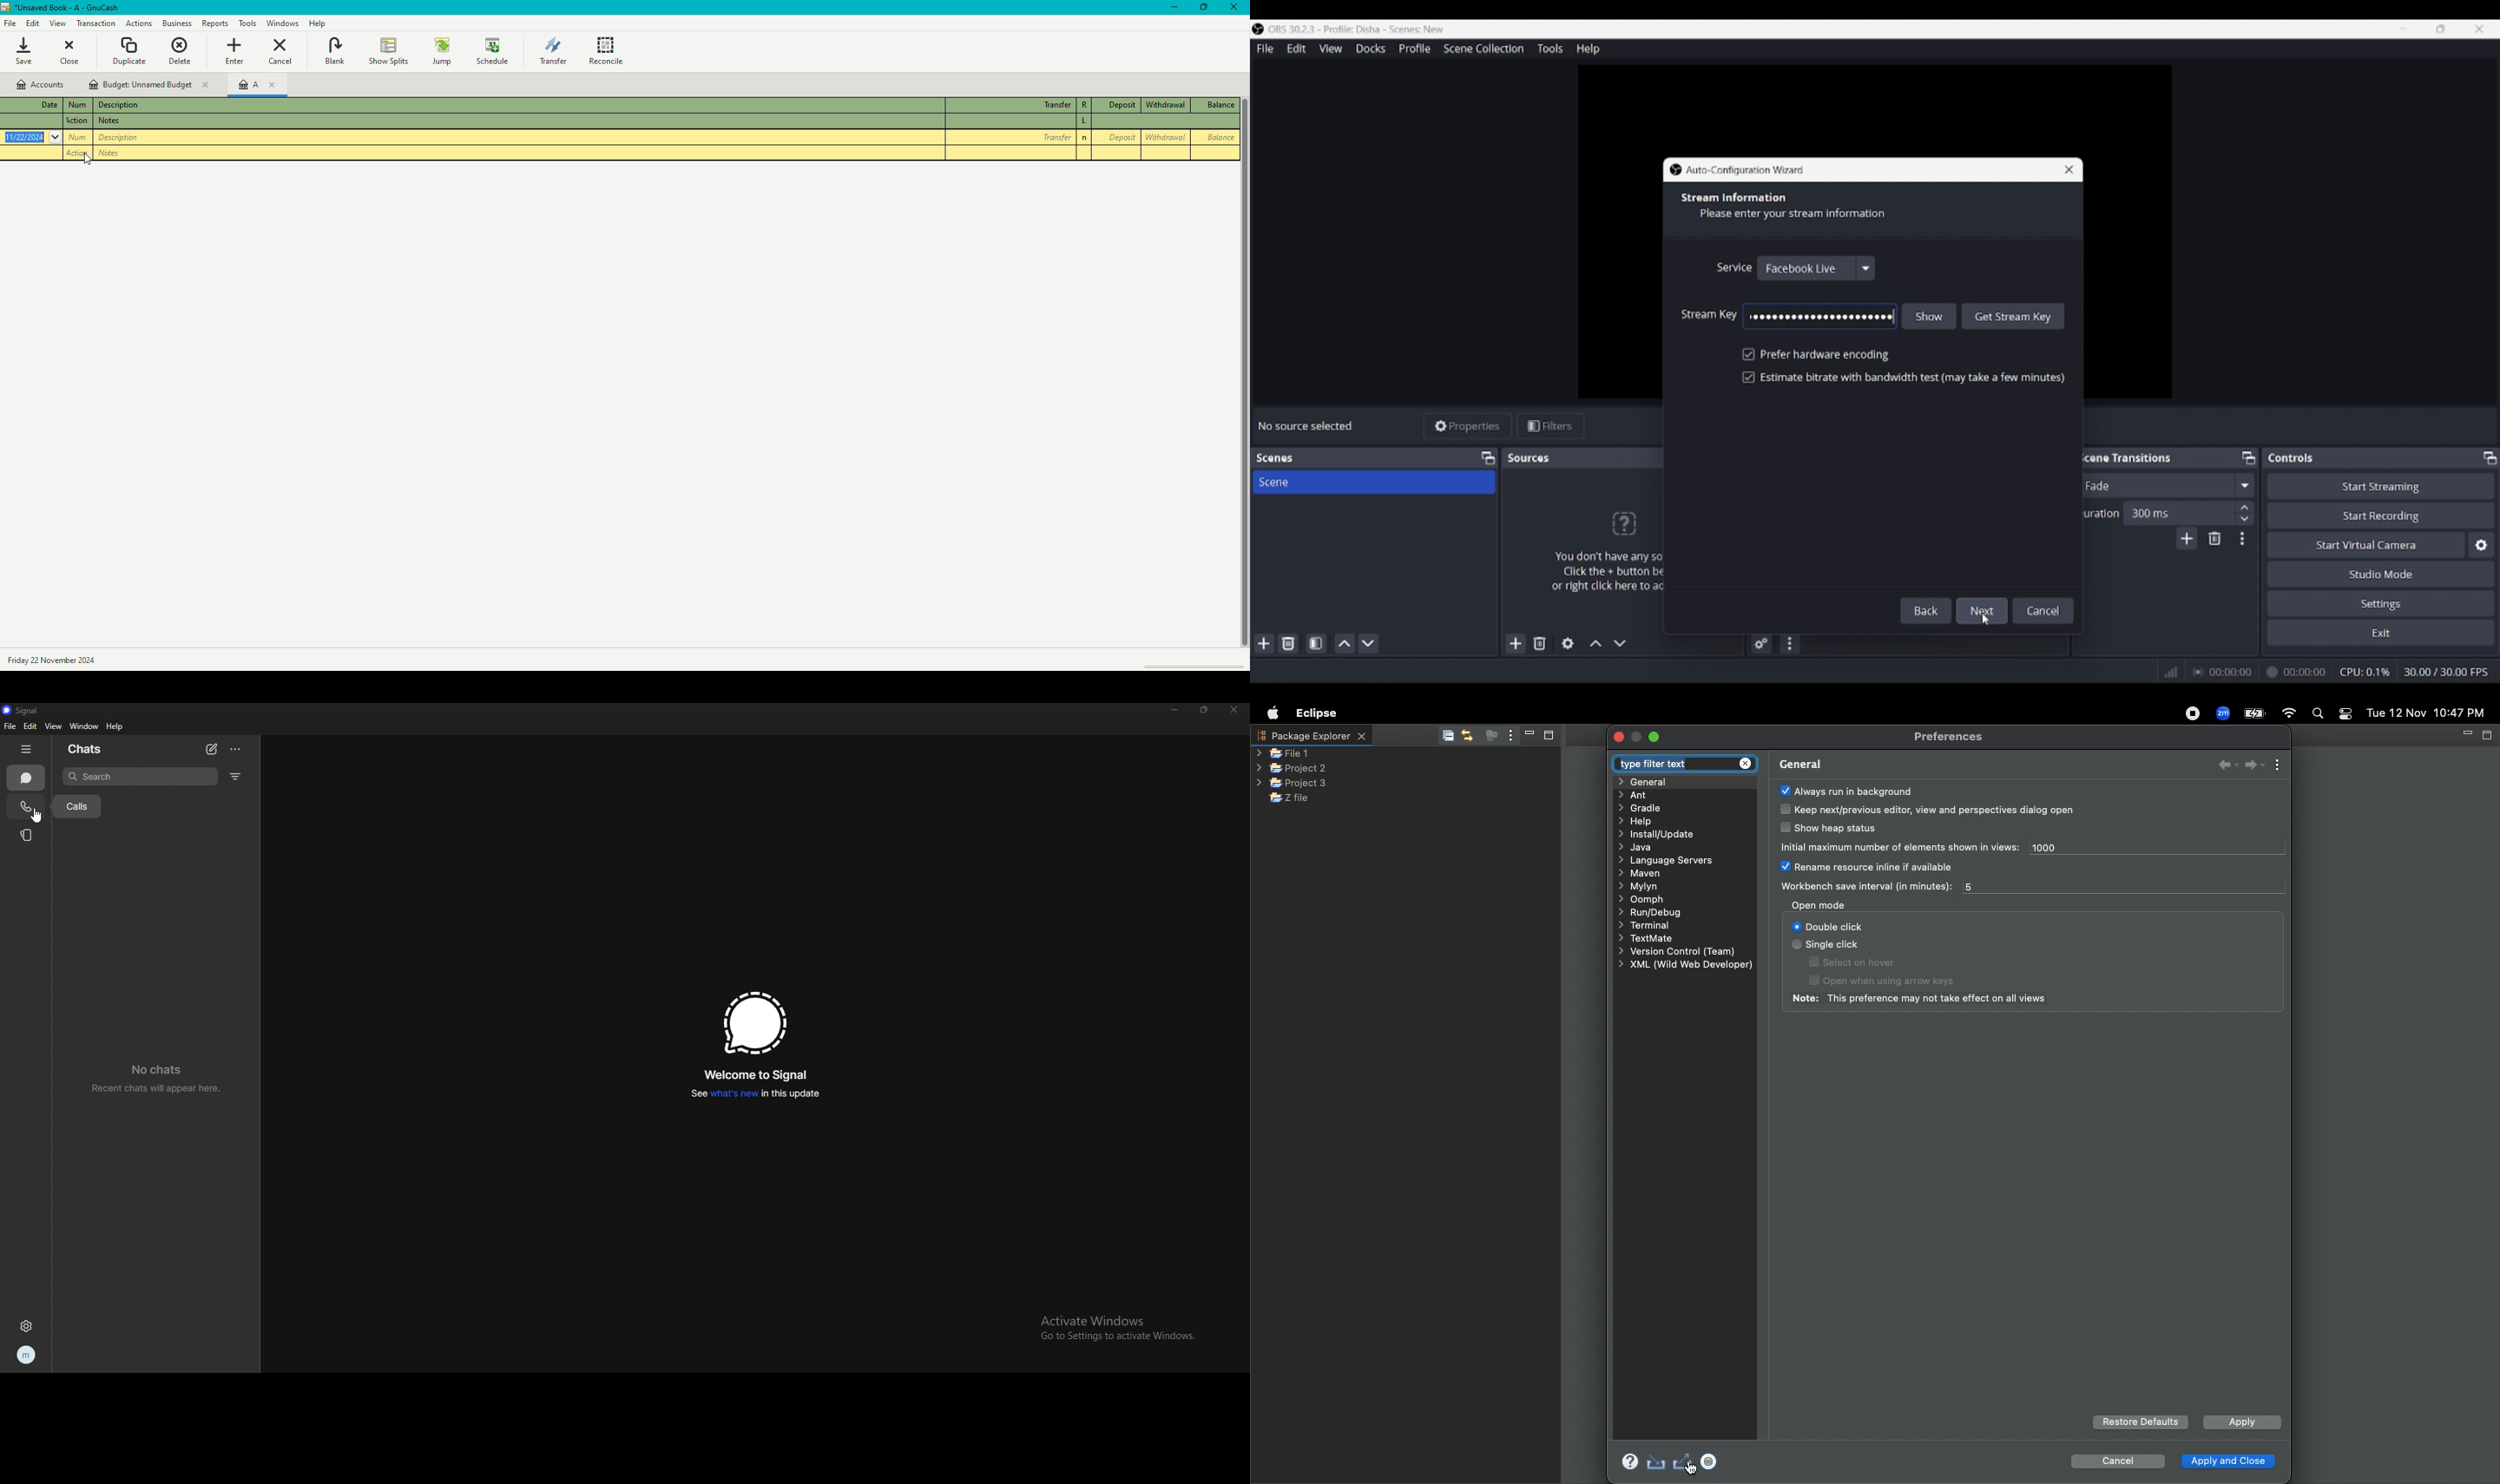 This screenshot has width=2520, height=1484. Describe the element at coordinates (1468, 426) in the screenshot. I see `Properties` at that location.